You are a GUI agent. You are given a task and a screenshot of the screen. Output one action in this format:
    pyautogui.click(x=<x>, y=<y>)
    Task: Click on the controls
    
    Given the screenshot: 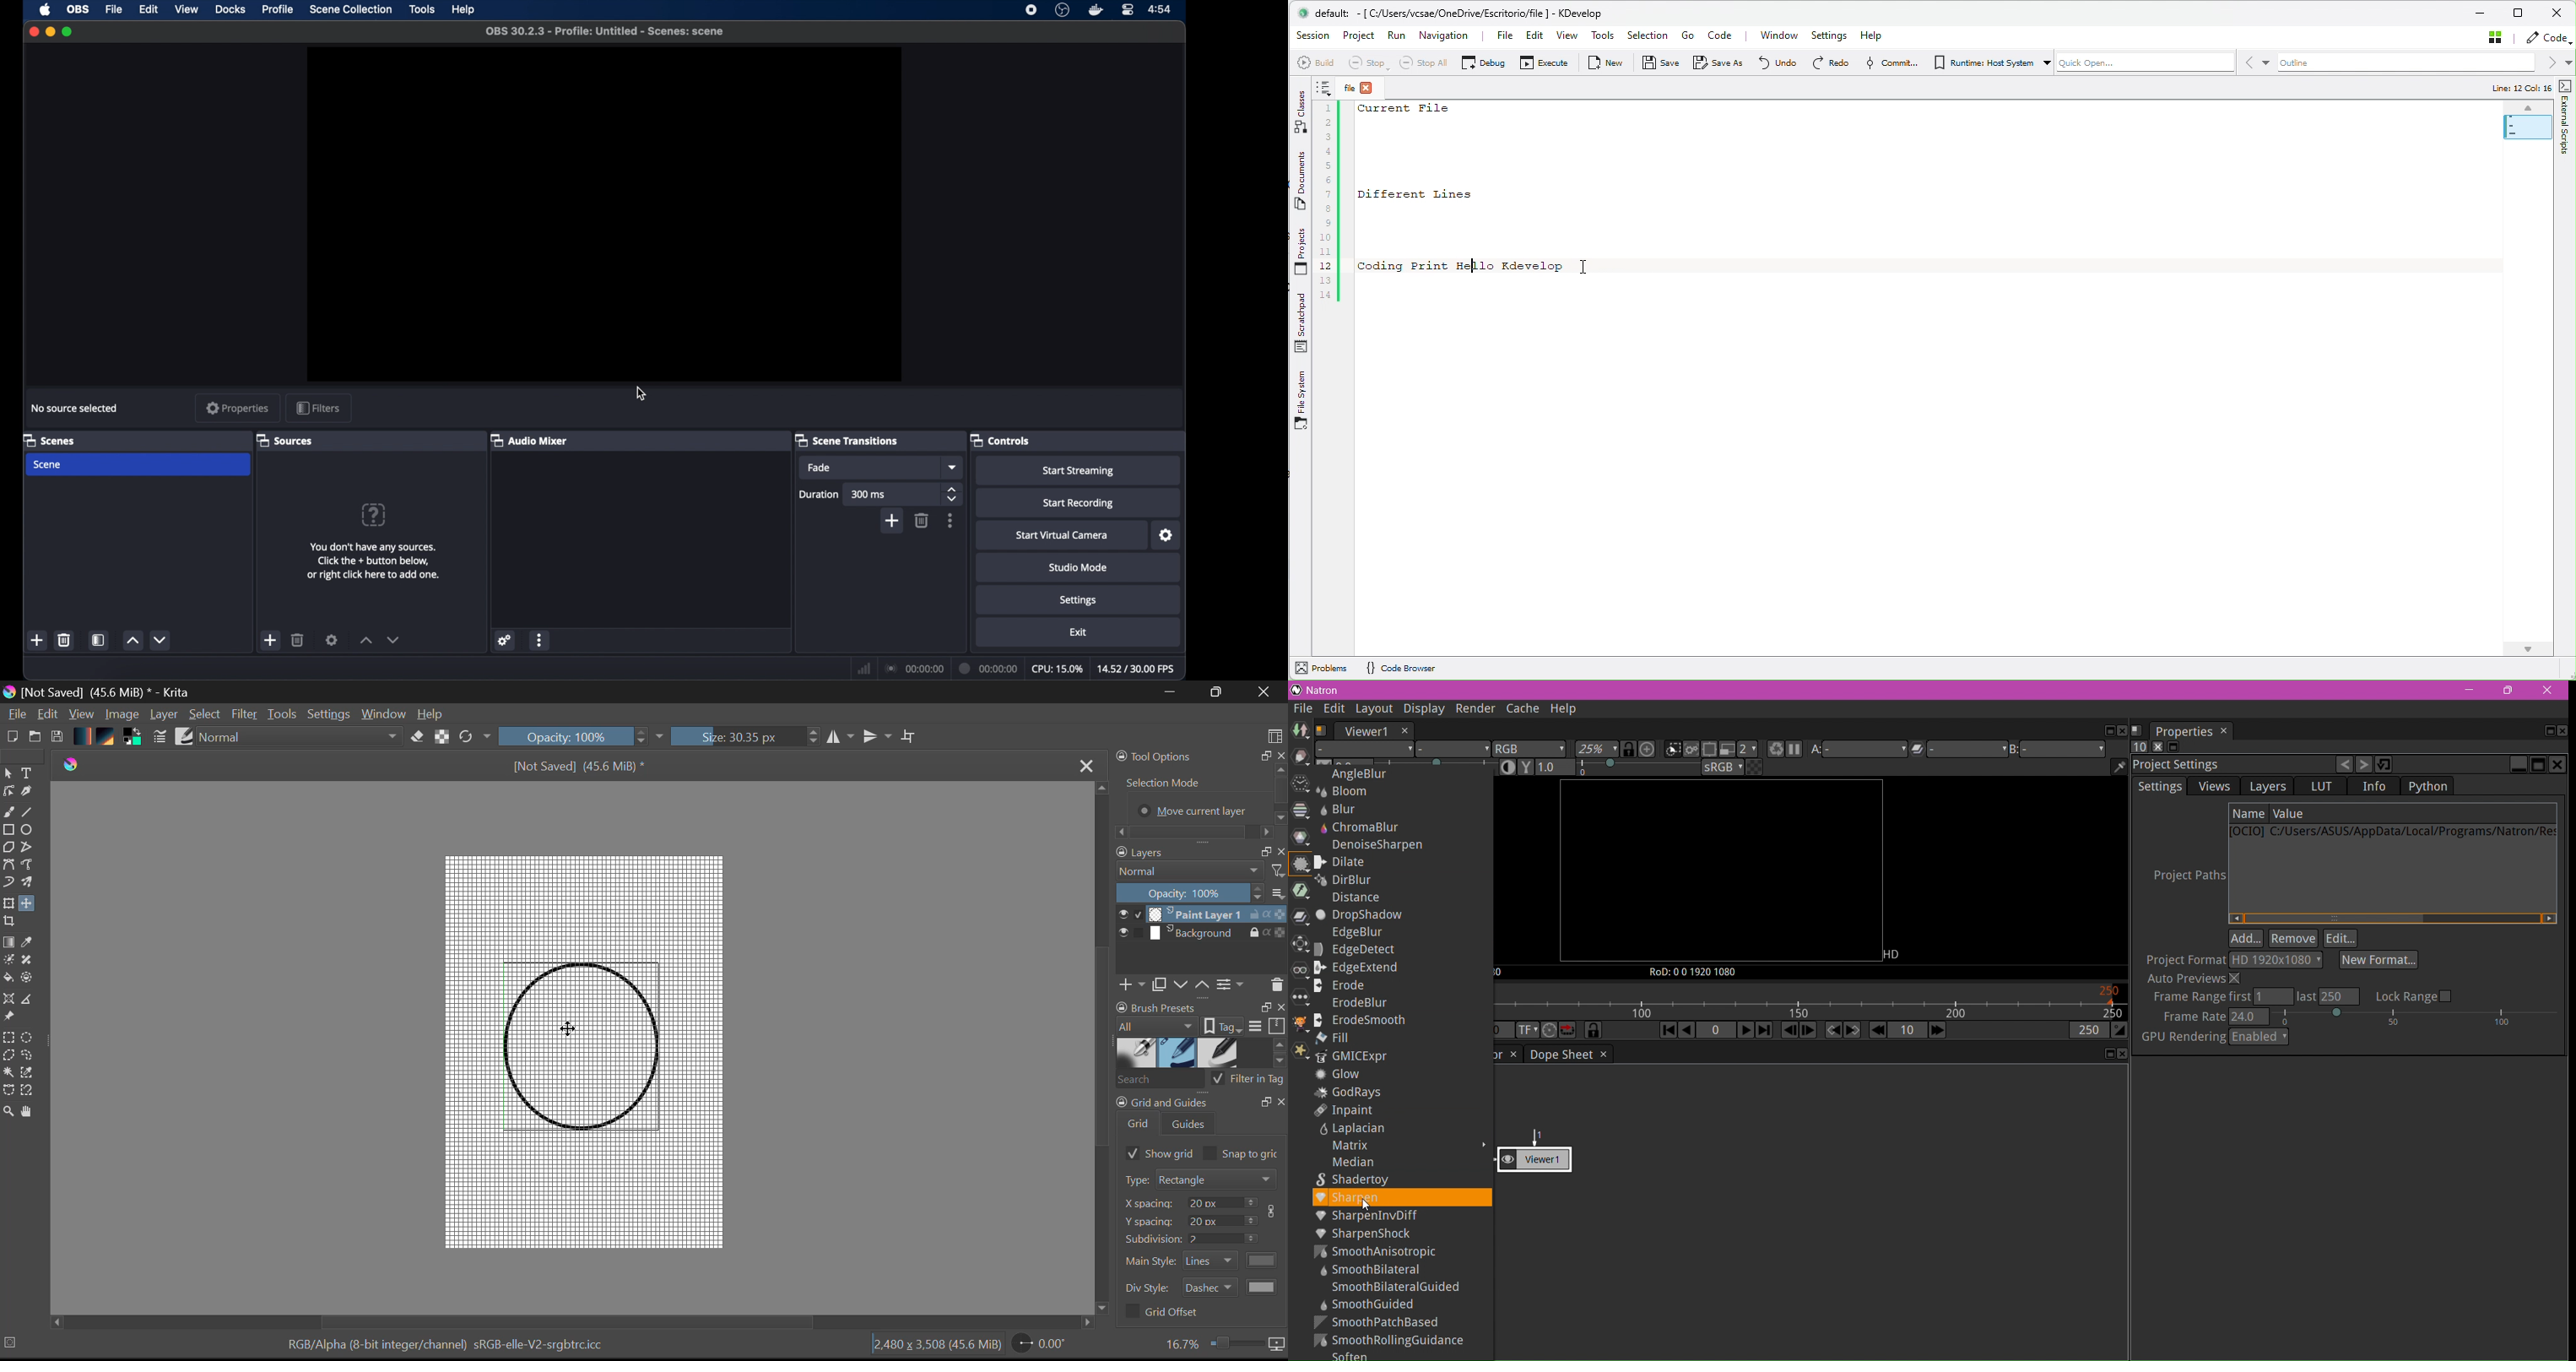 What is the action you would take?
    pyautogui.click(x=1003, y=440)
    